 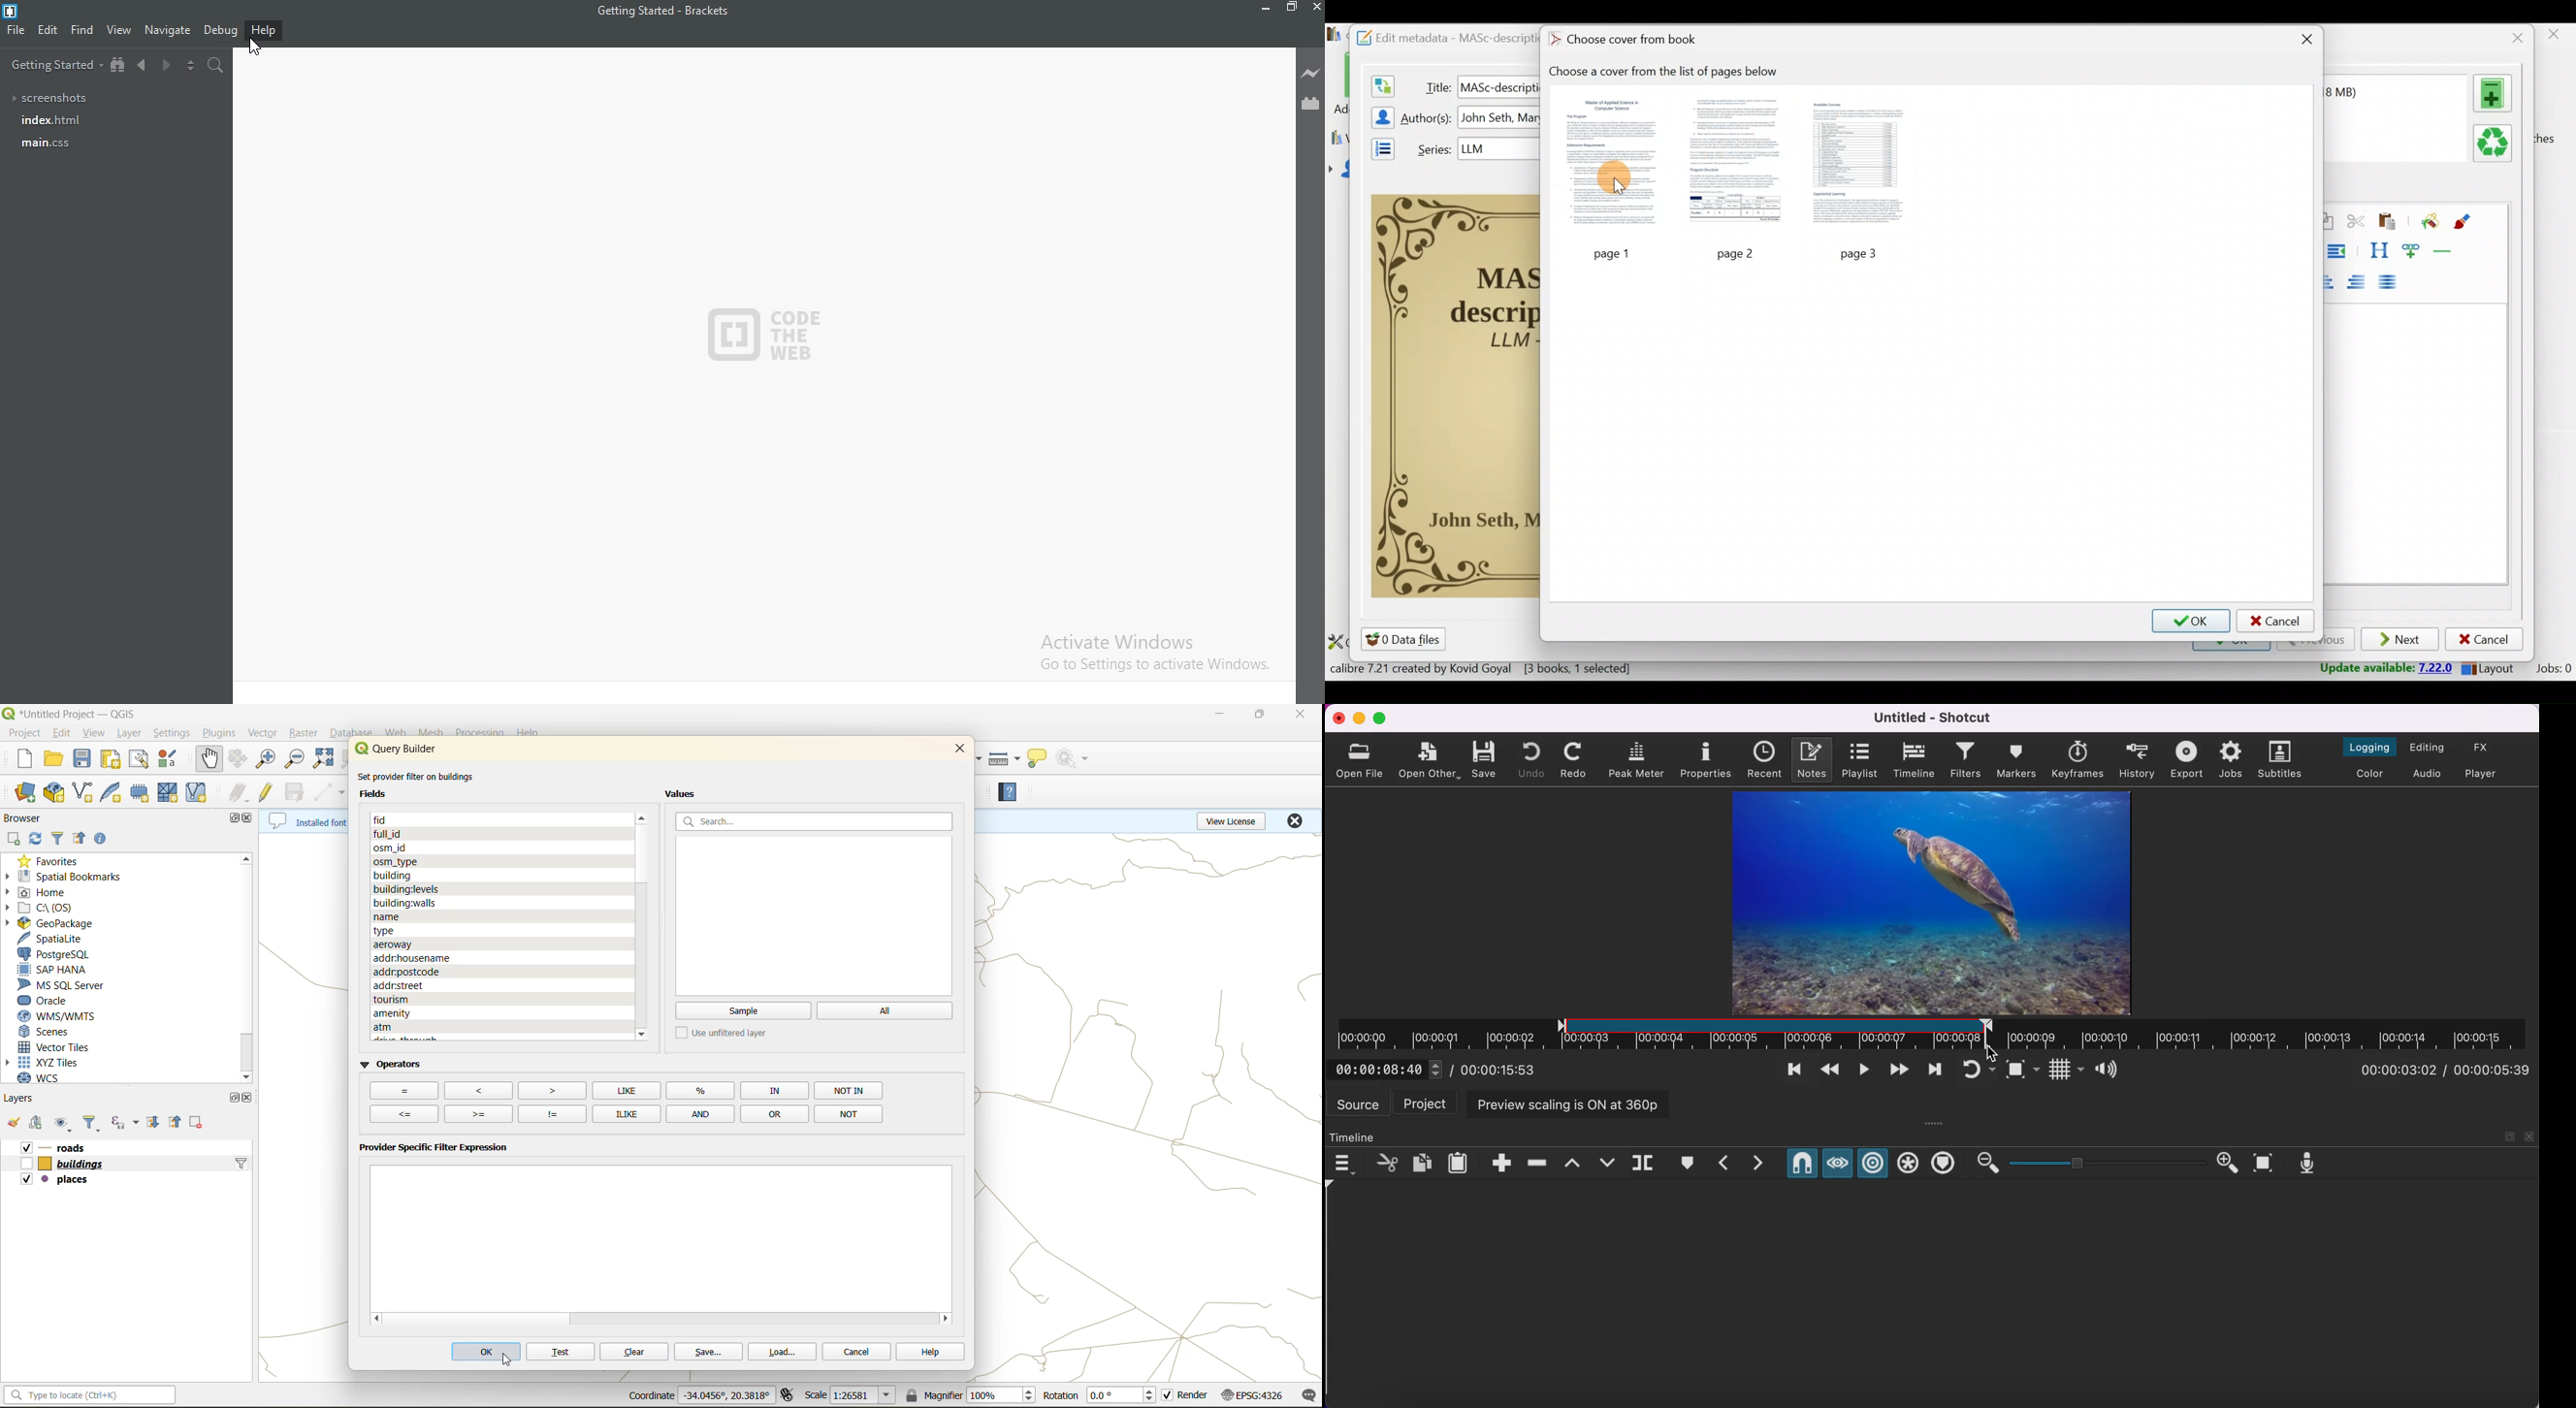 What do you see at coordinates (1379, 115) in the screenshot?
I see `Open the manage authors editor` at bounding box center [1379, 115].